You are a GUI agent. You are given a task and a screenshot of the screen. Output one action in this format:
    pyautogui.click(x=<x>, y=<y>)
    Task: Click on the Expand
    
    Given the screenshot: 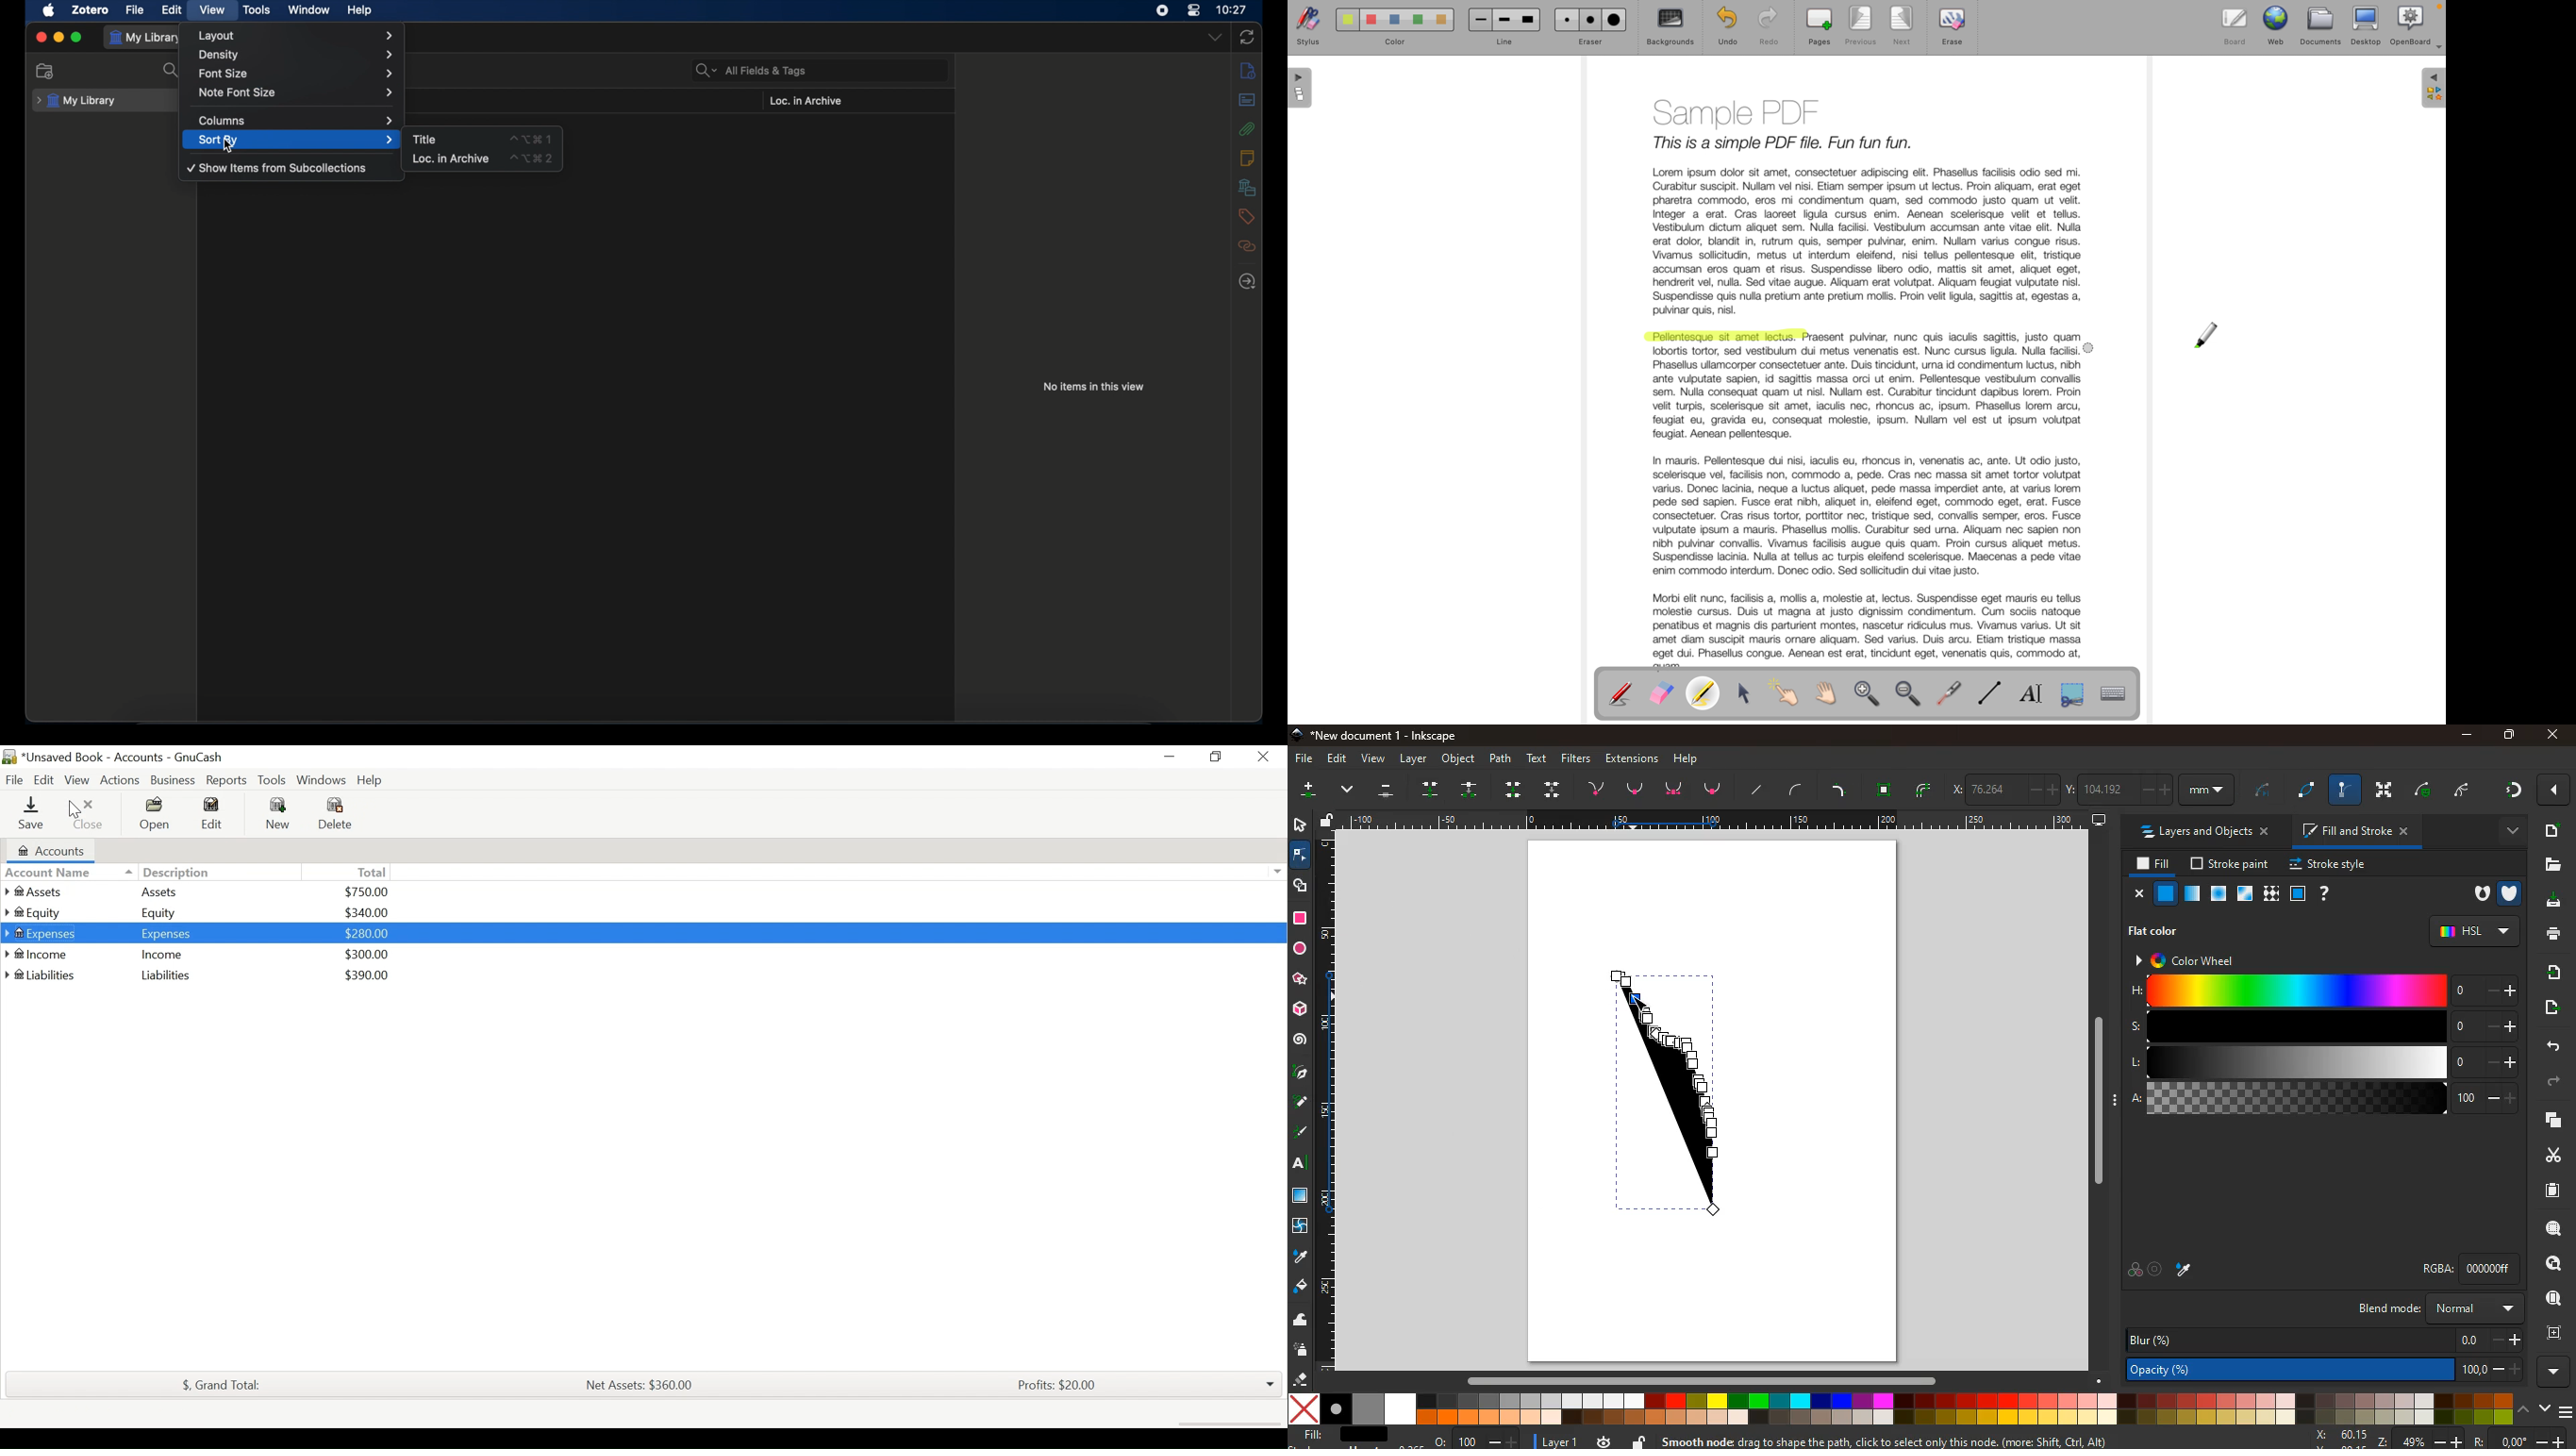 What is the action you would take?
    pyautogui.click(x=1278, y=871)
    